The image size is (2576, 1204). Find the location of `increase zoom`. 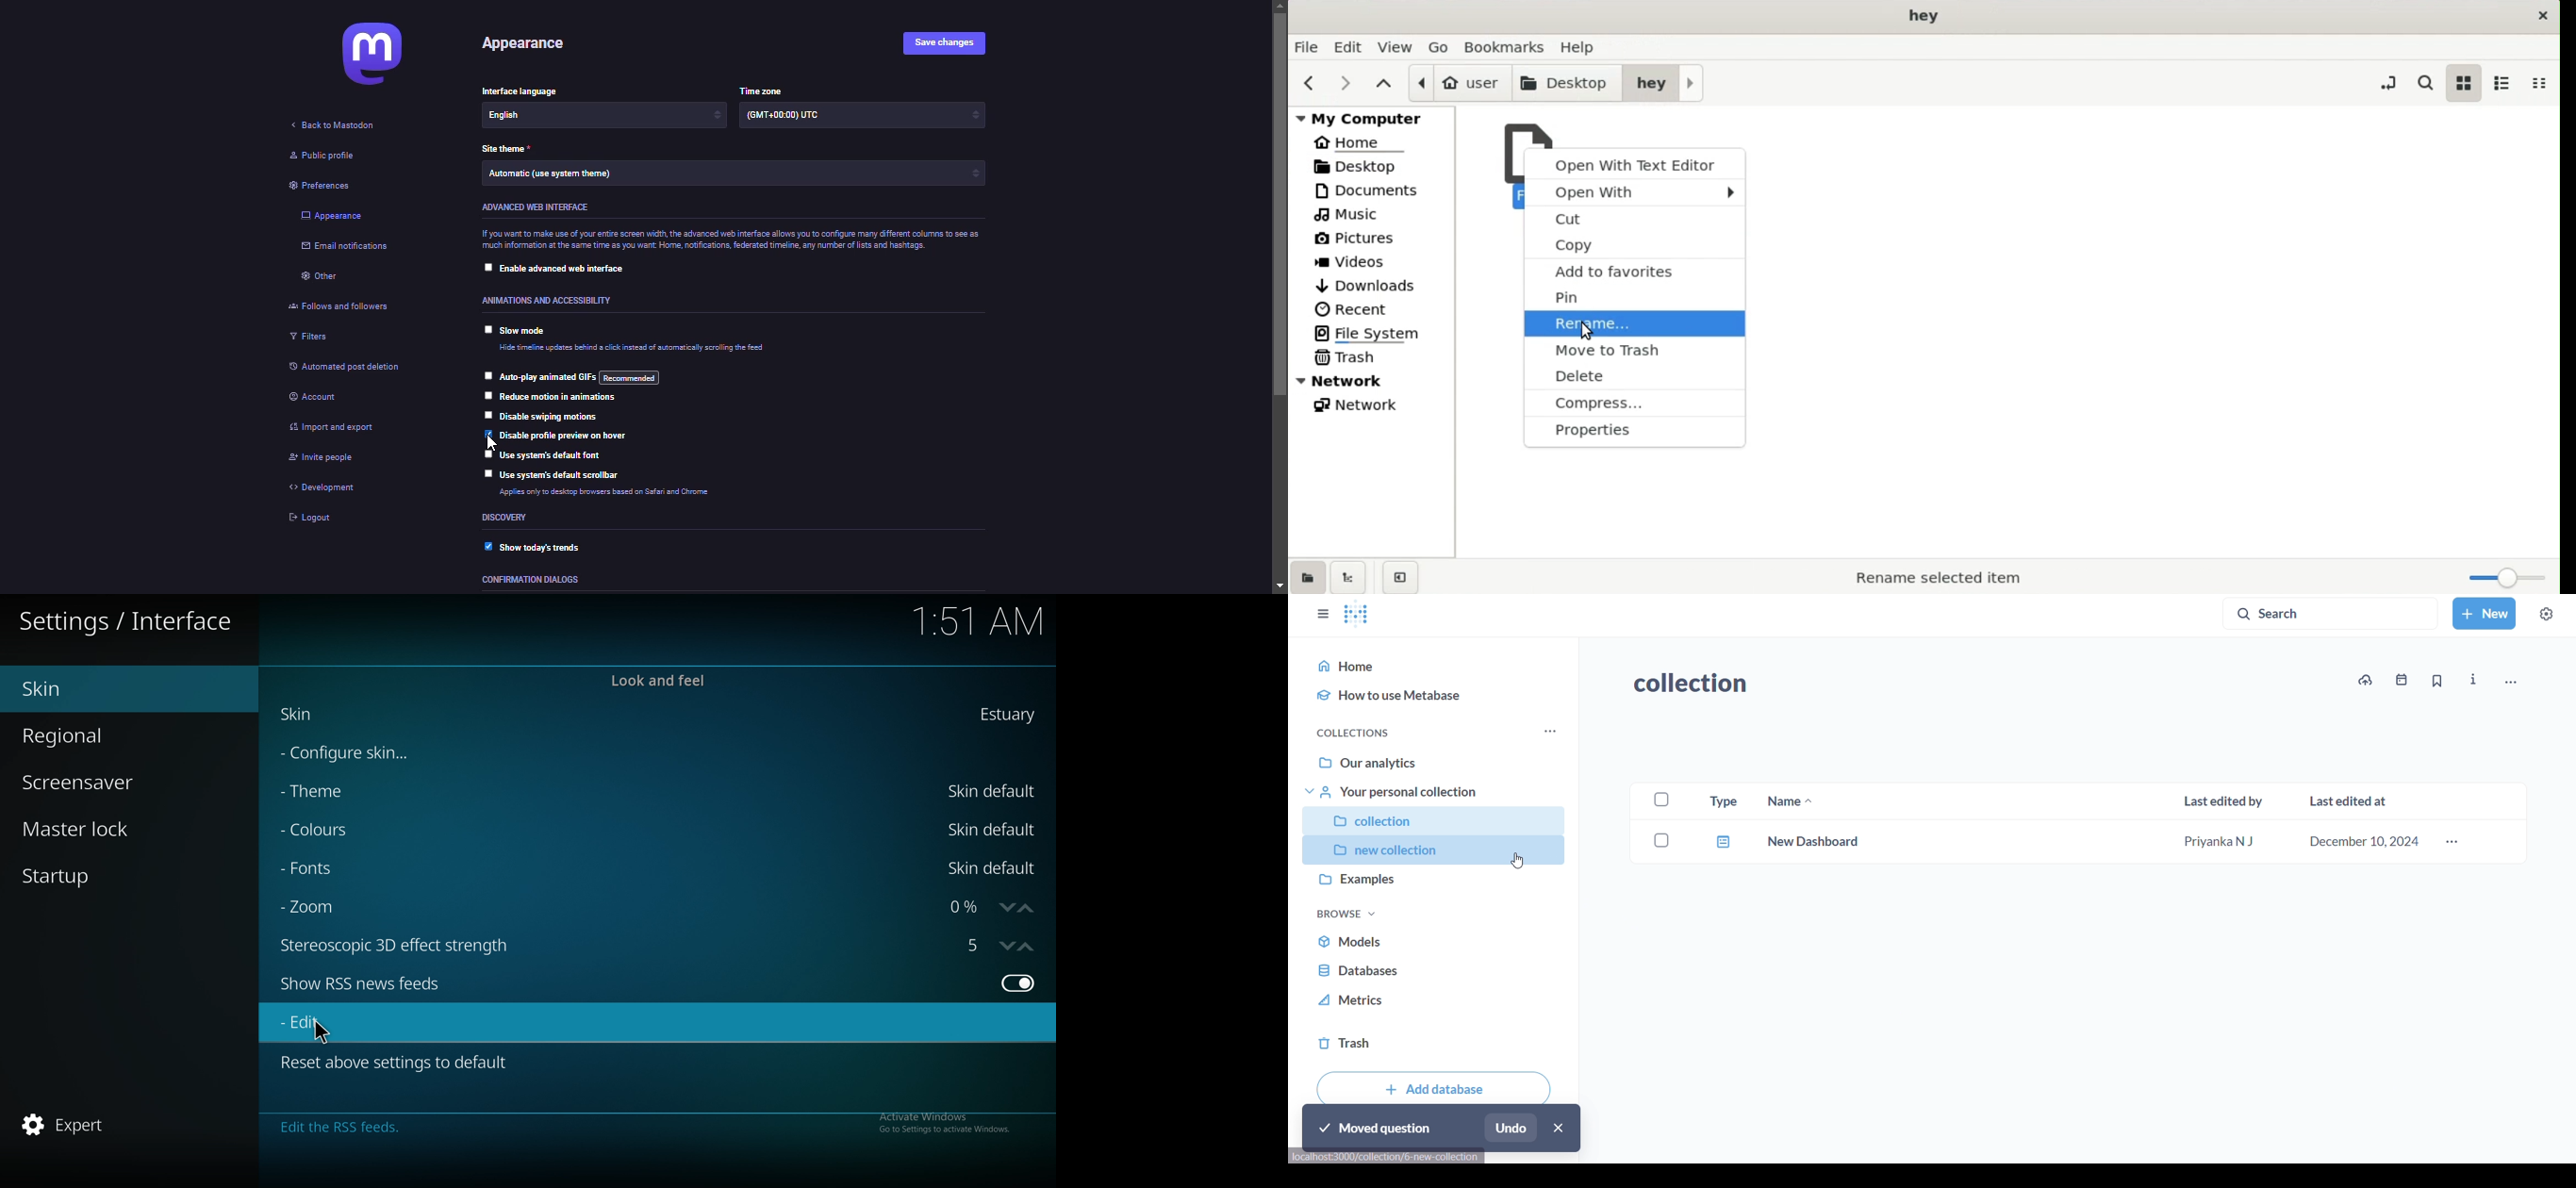

increase zoom is located at coordinates (1027, 908).